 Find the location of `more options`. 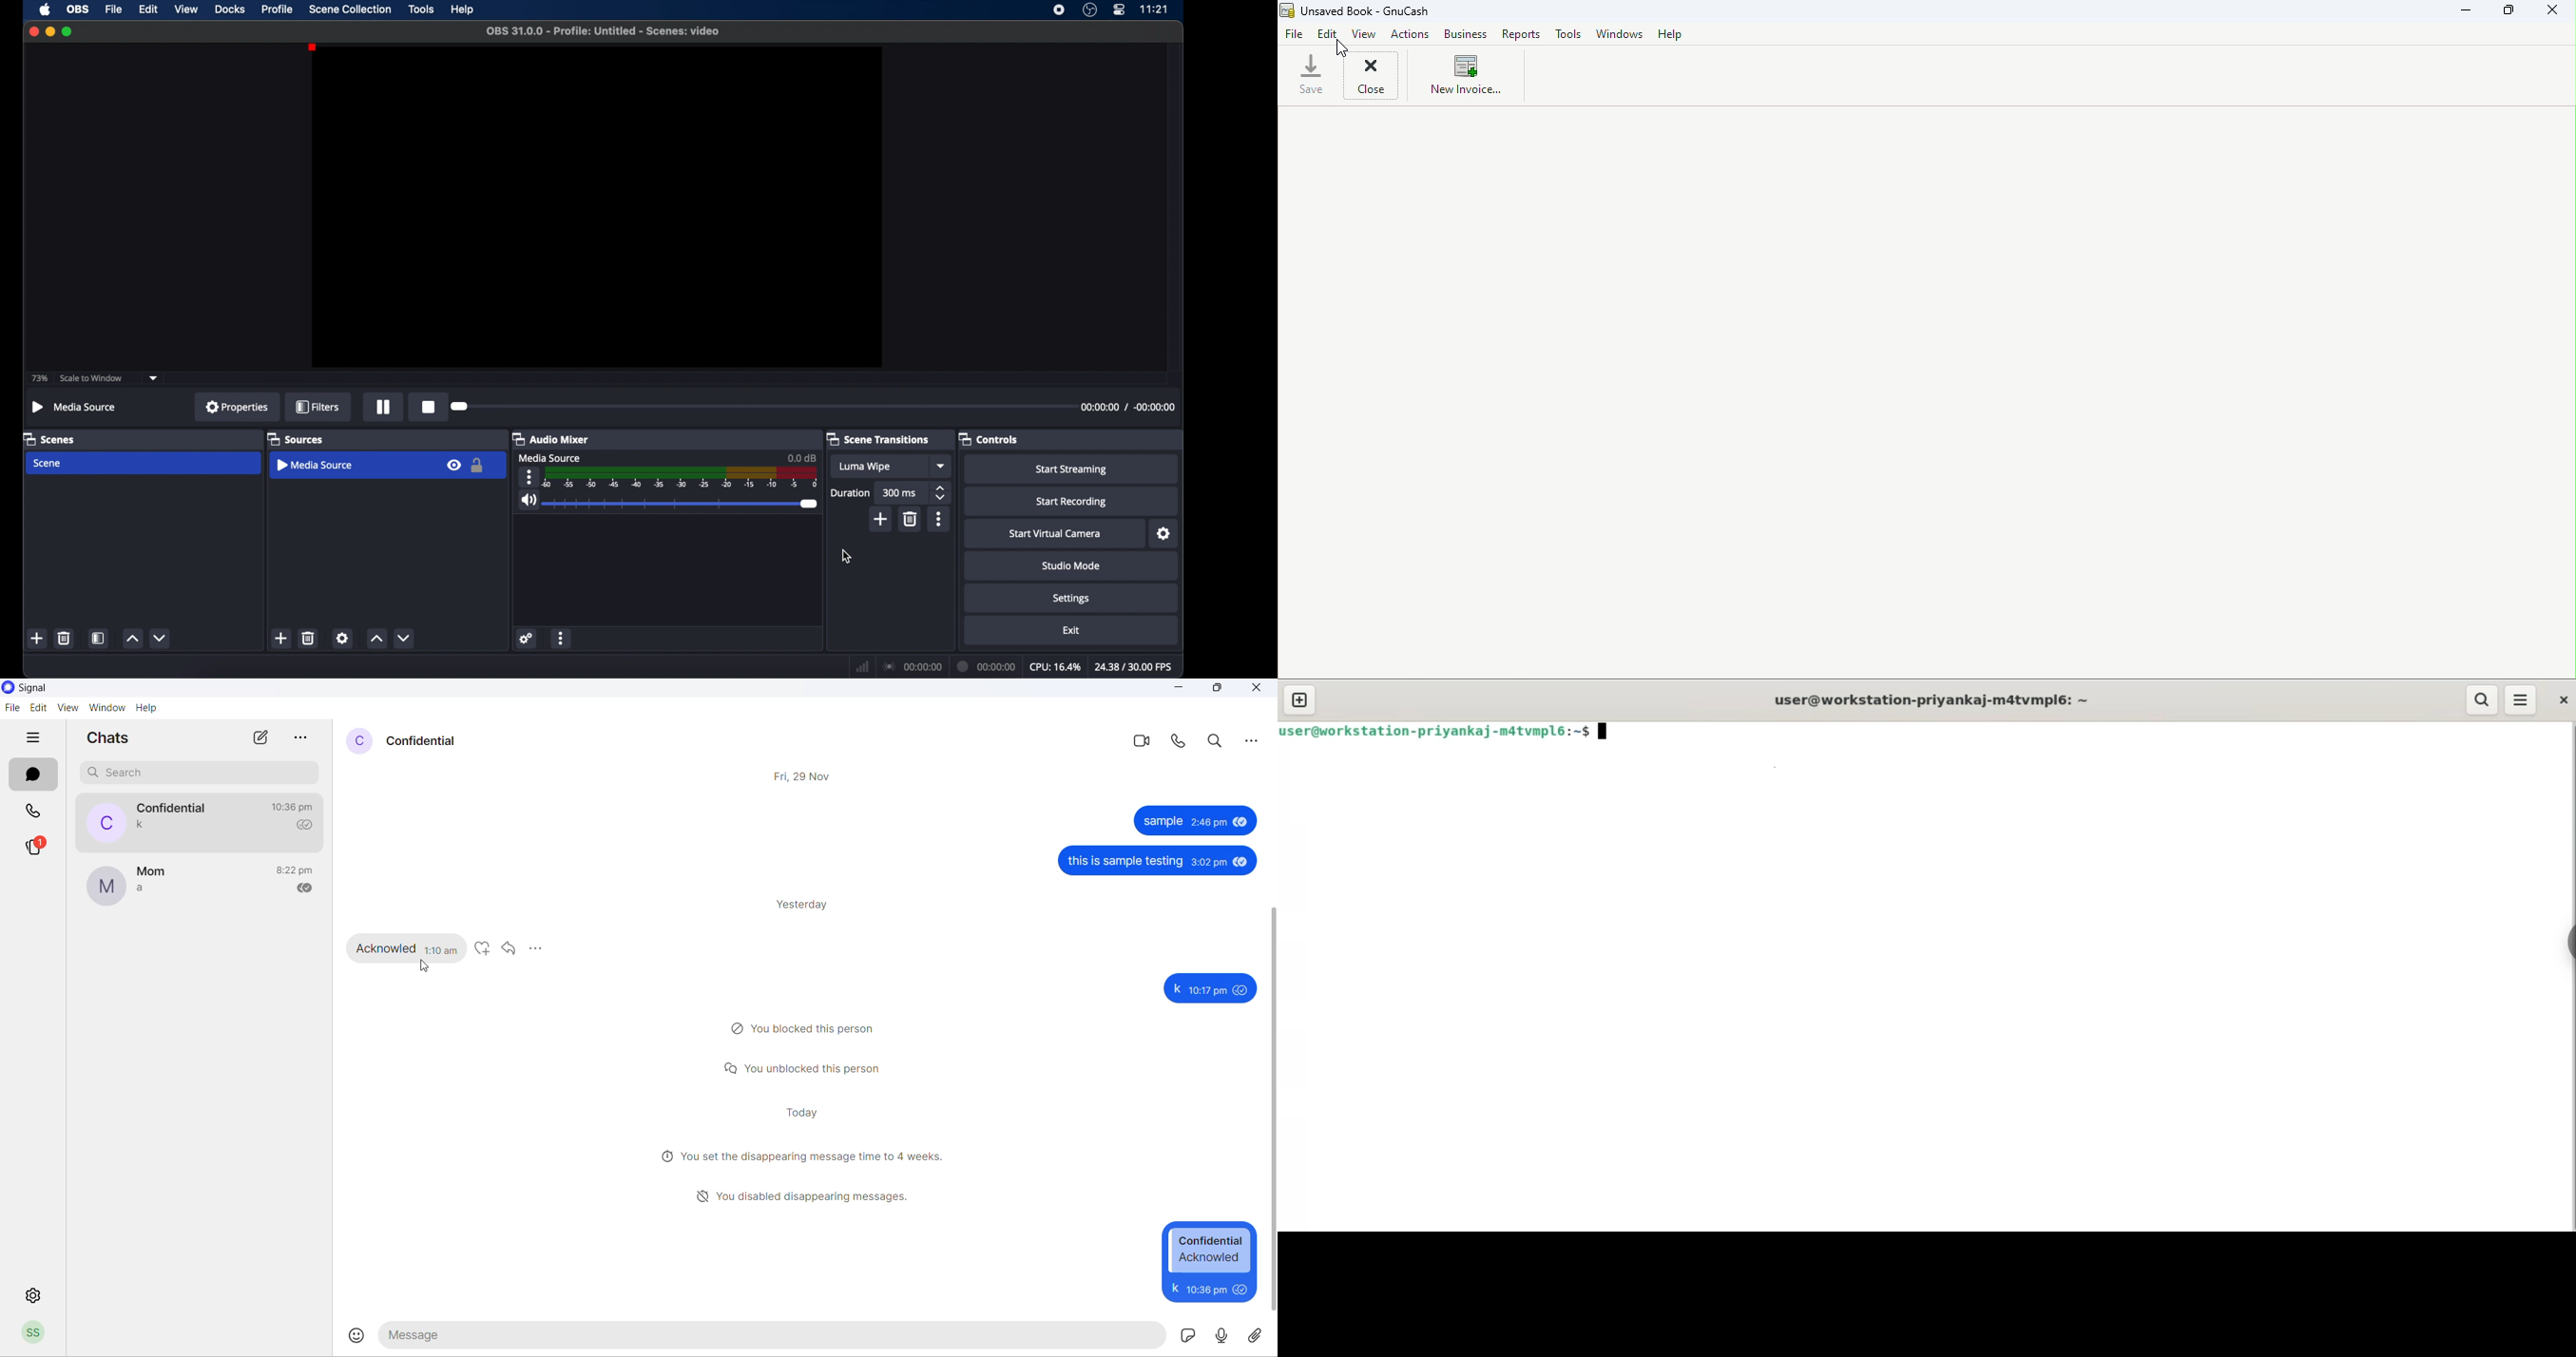

more options is located at coordinates (939, 519).